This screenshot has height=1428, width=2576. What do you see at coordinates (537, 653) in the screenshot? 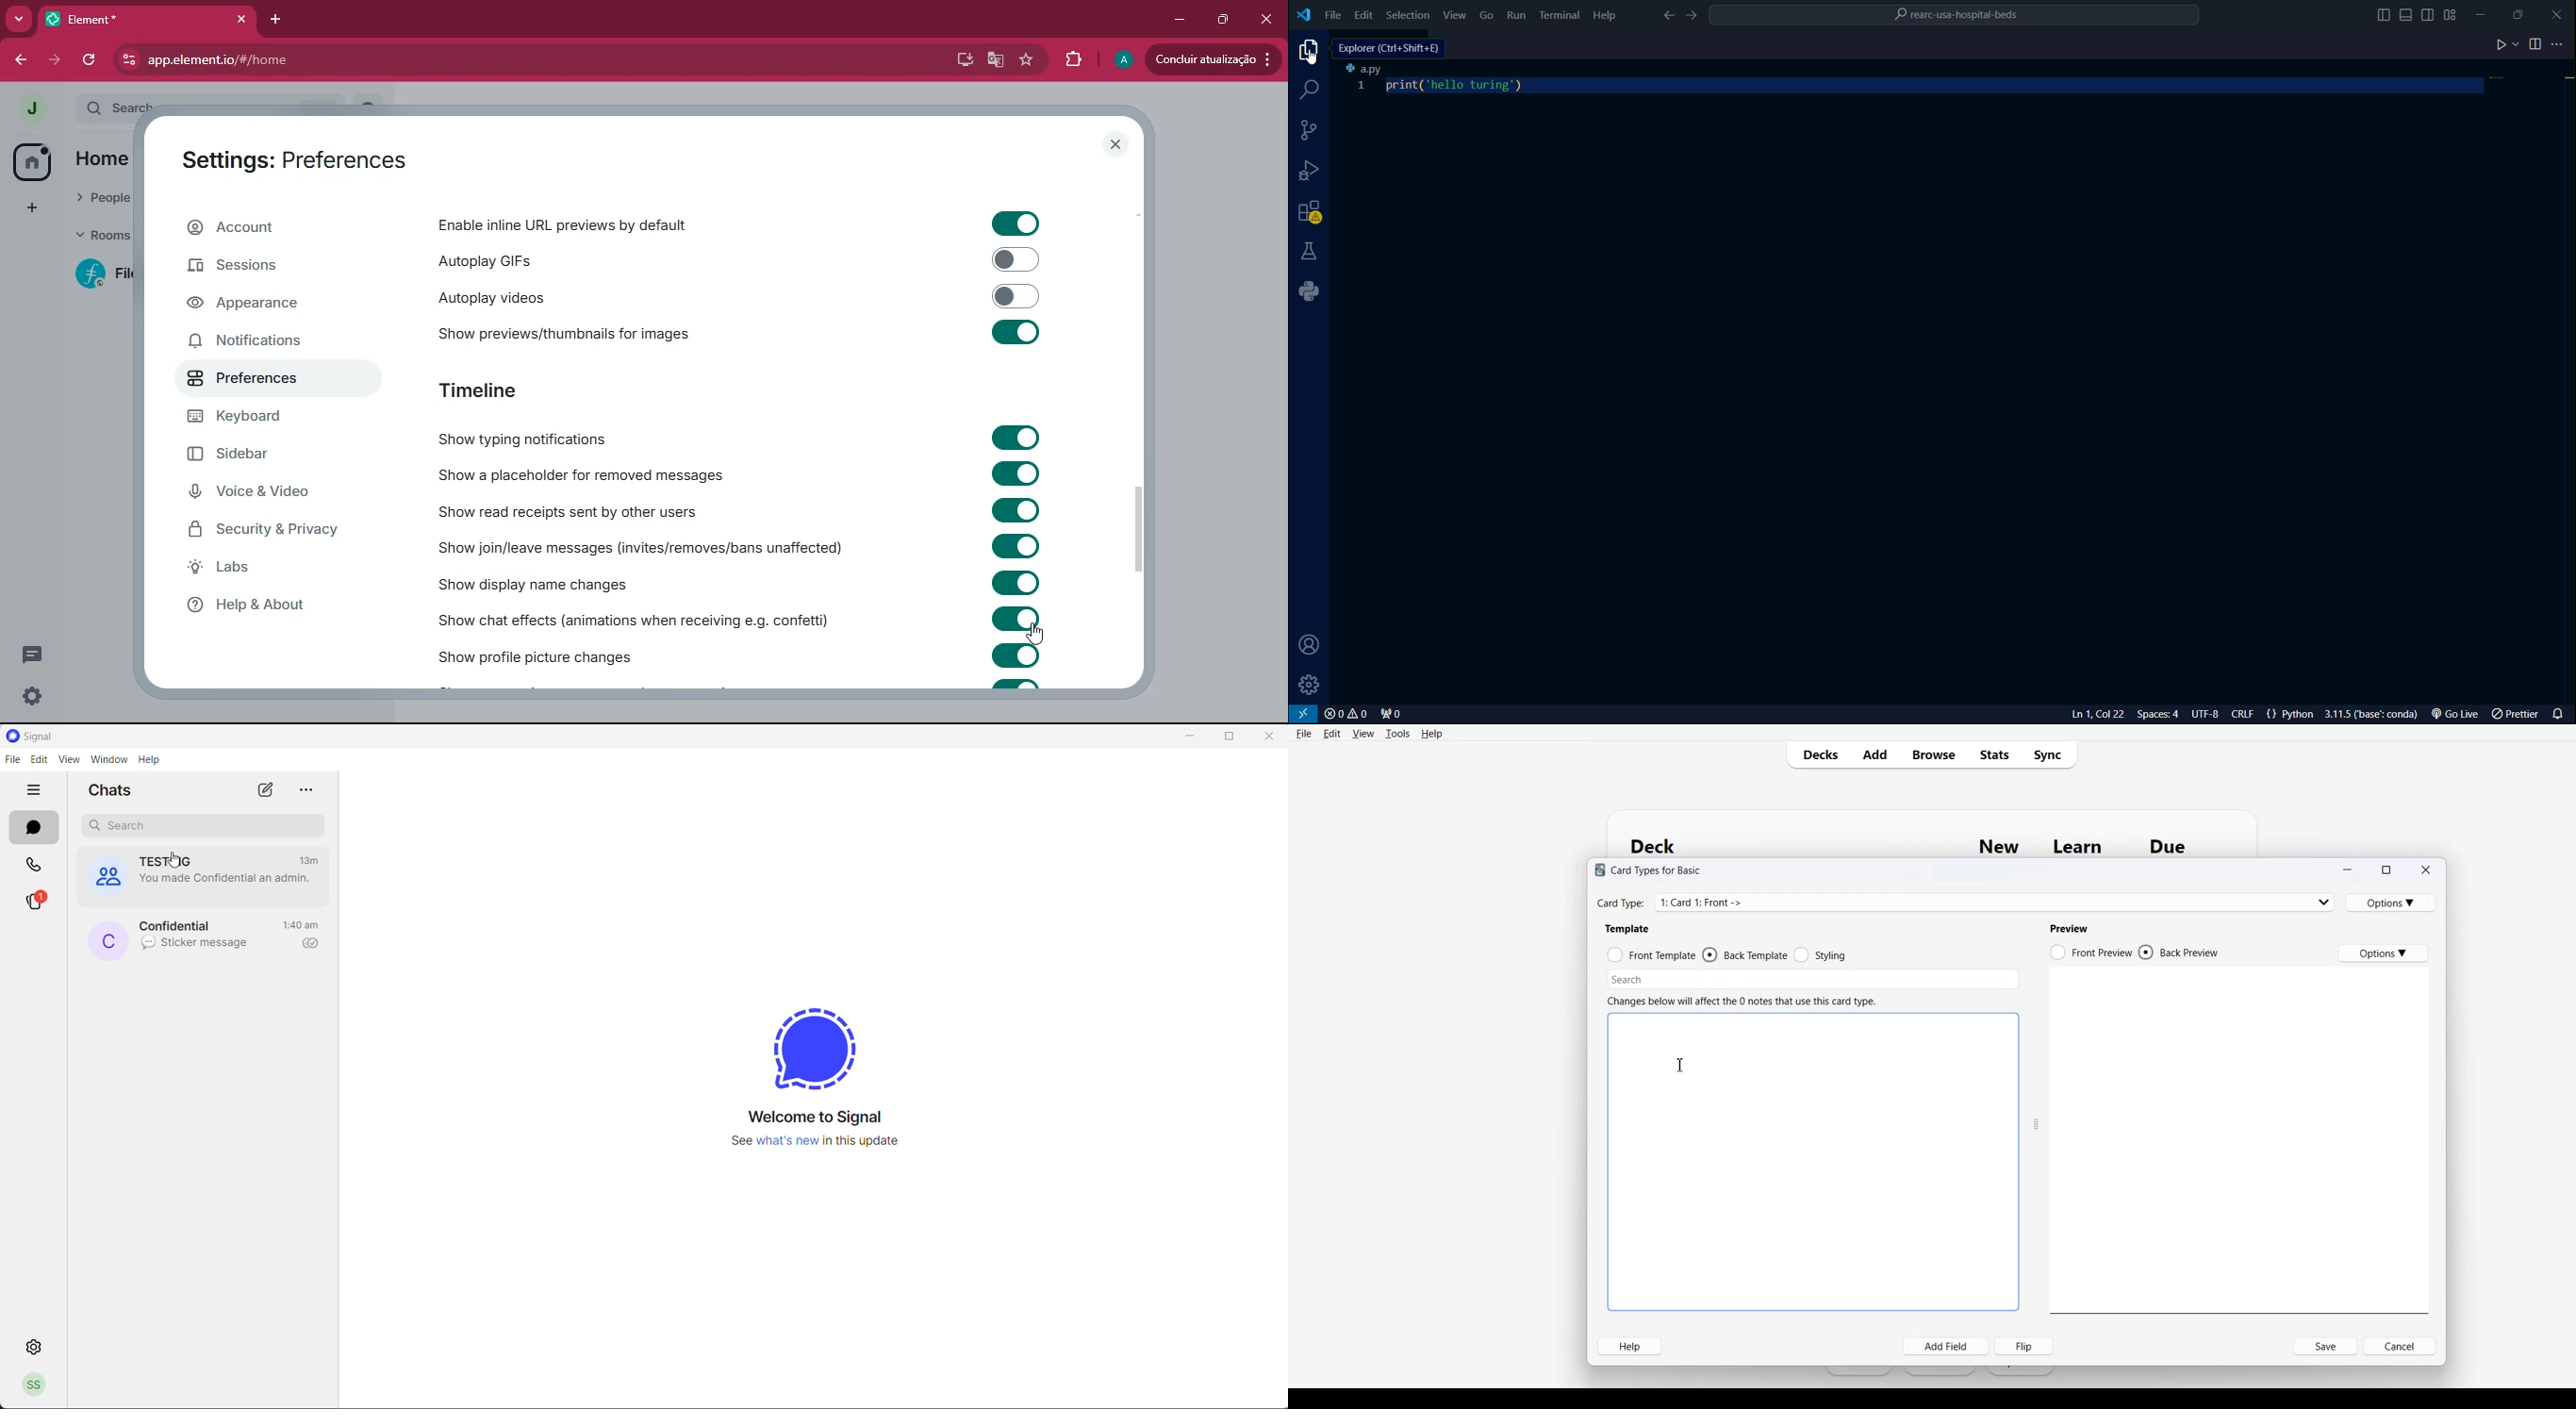
I see `show profile picture changes` at bounding box center [537, 653].